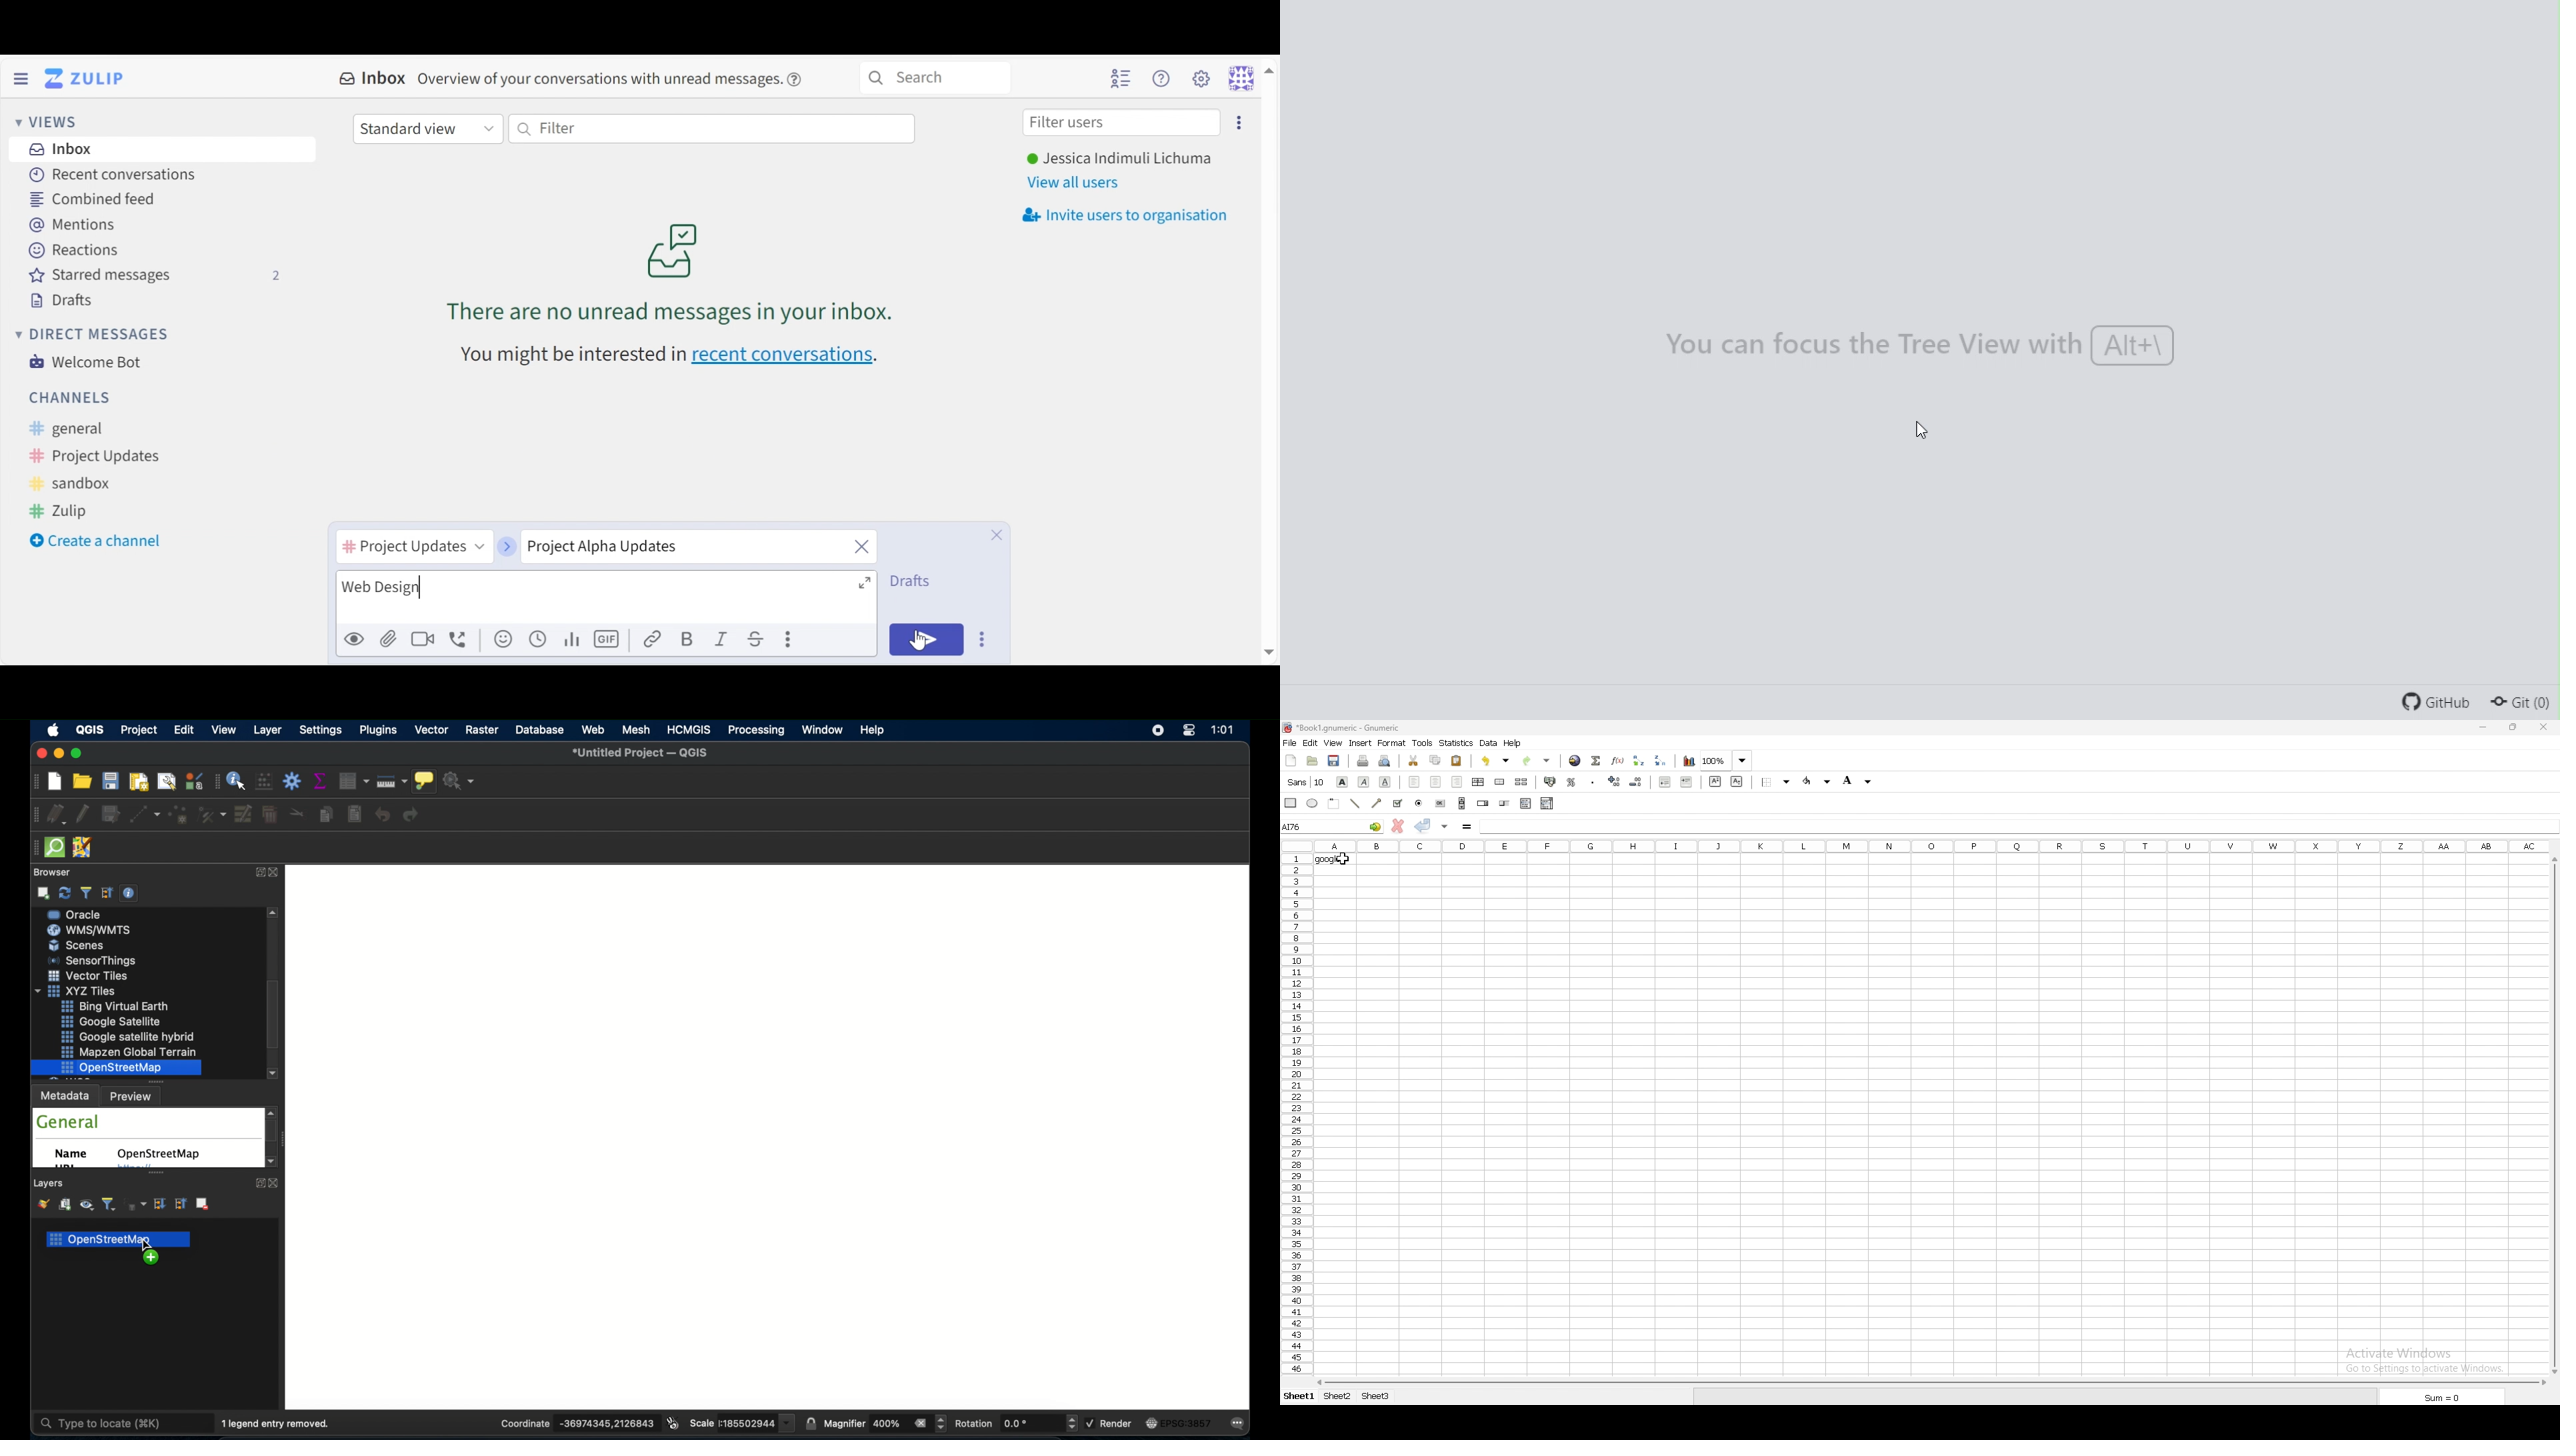  What do you see at coordinates (2483, 727) in the screenshot?
I see `minimize` at bounding box center [2483, 727].